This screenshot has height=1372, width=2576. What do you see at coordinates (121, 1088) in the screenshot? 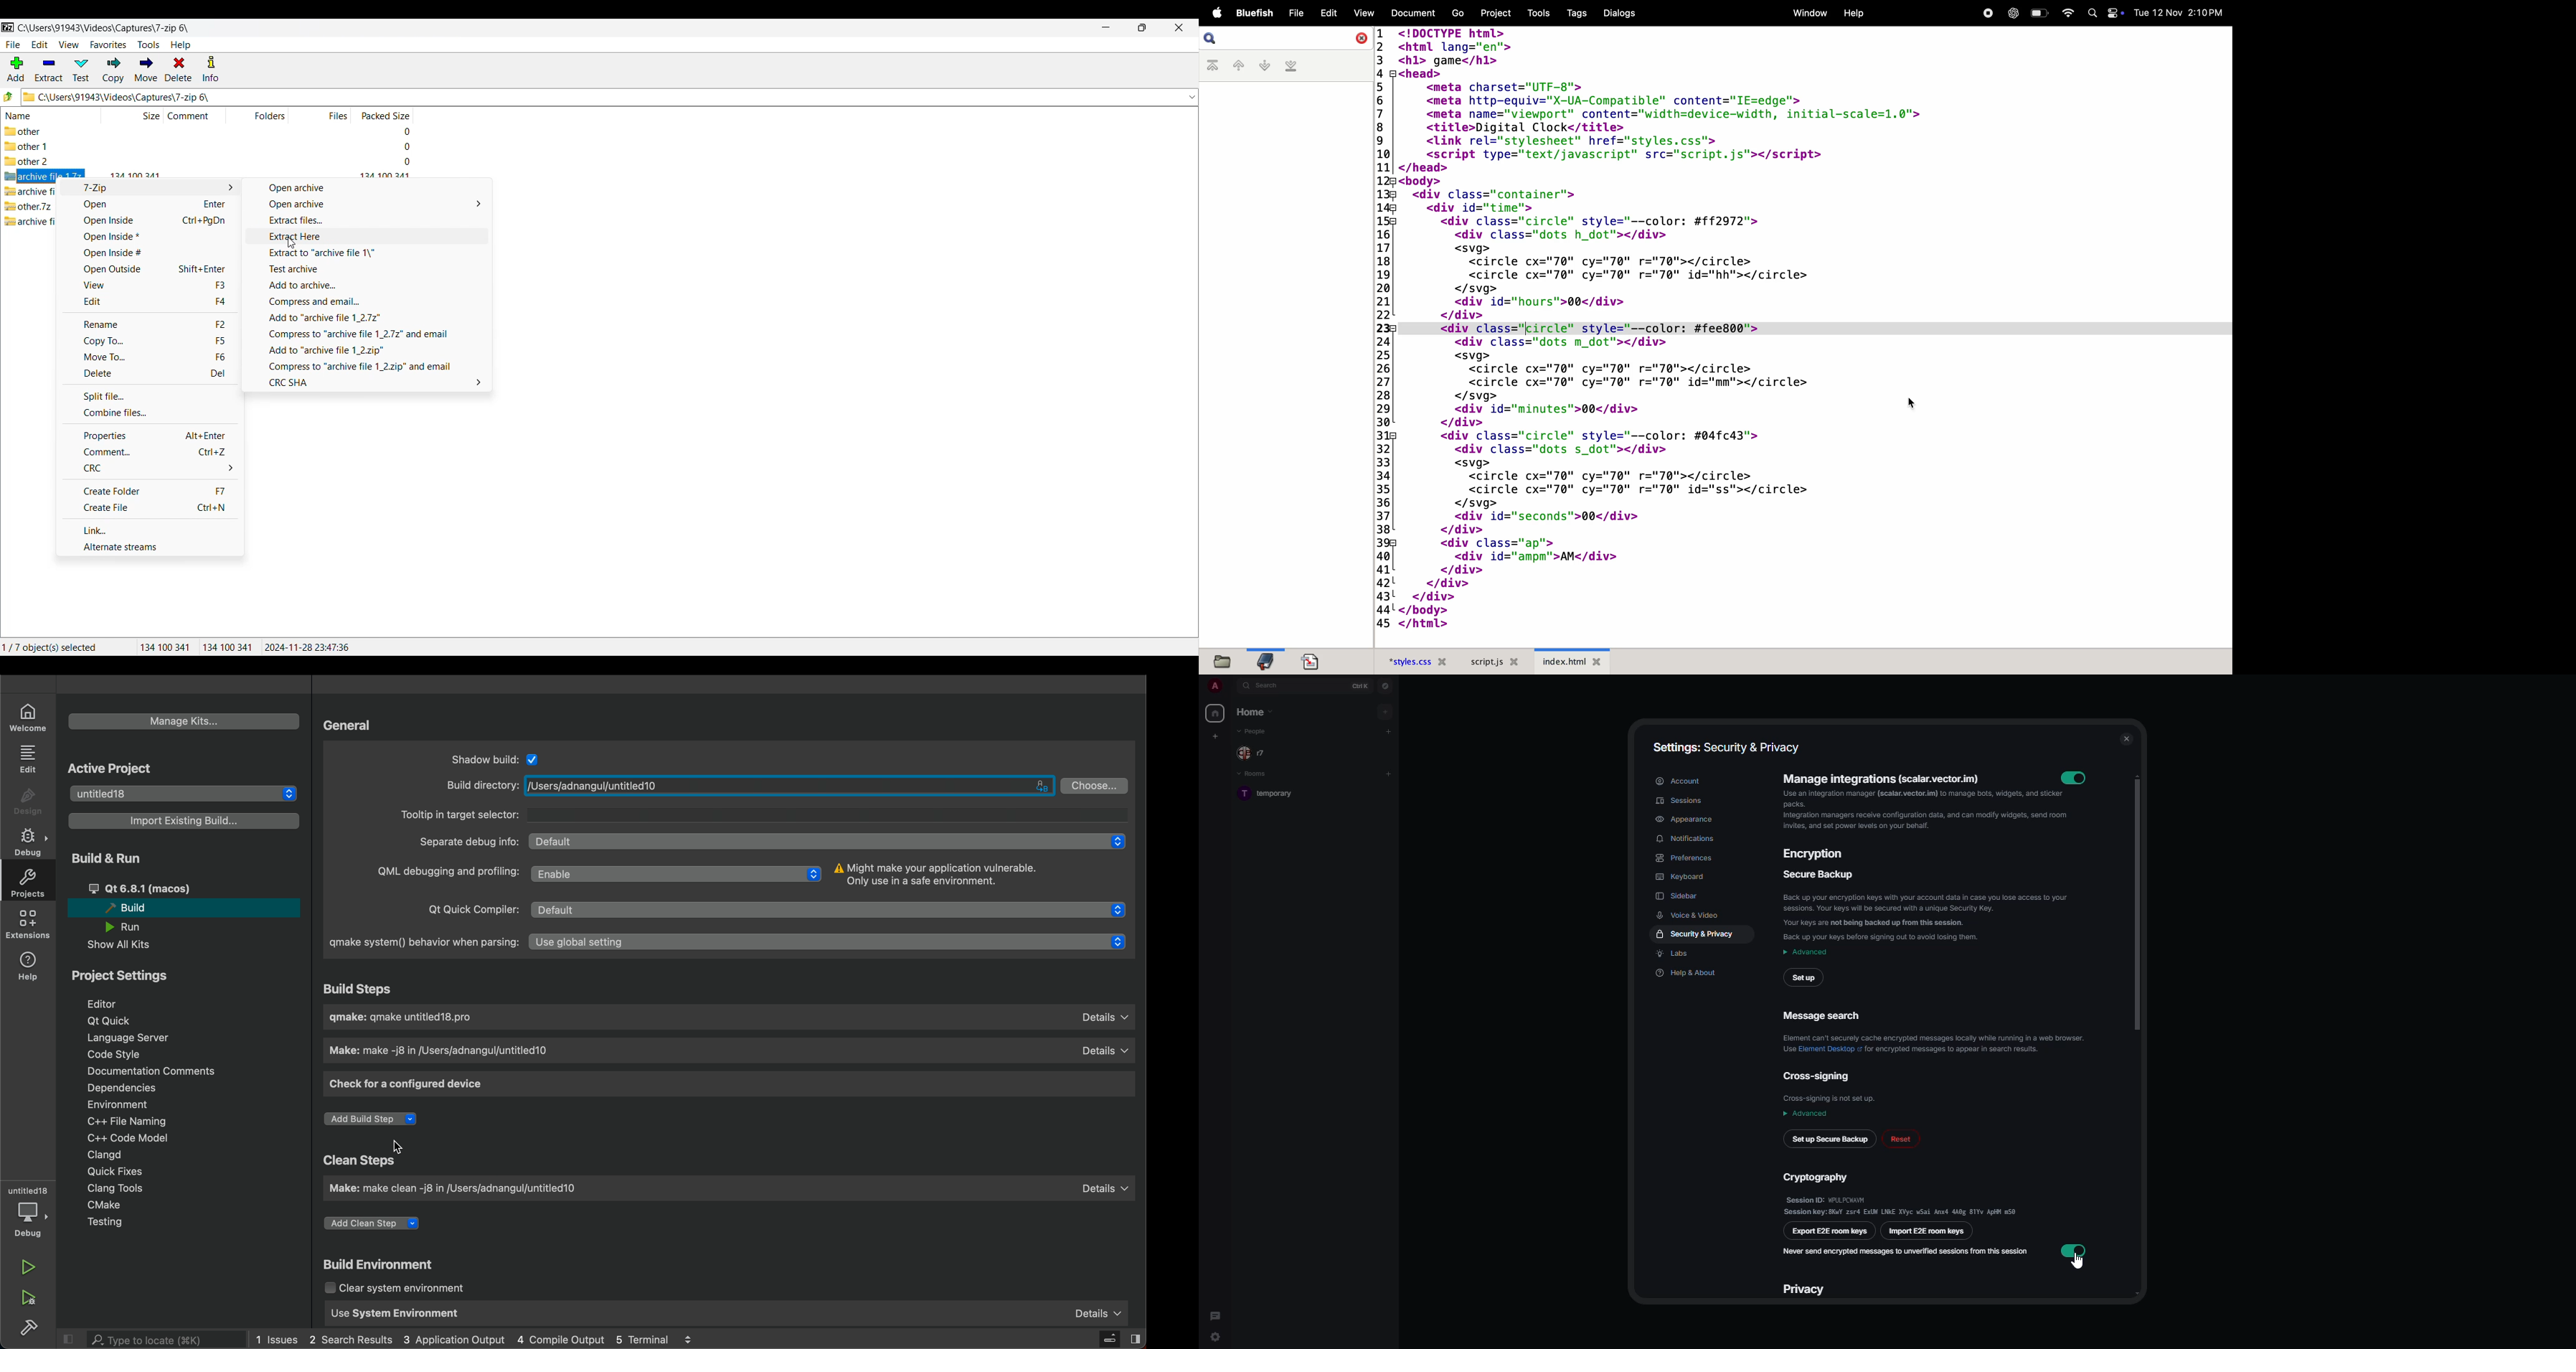
I see `Dependencies` at bounding box center [121, 1088].